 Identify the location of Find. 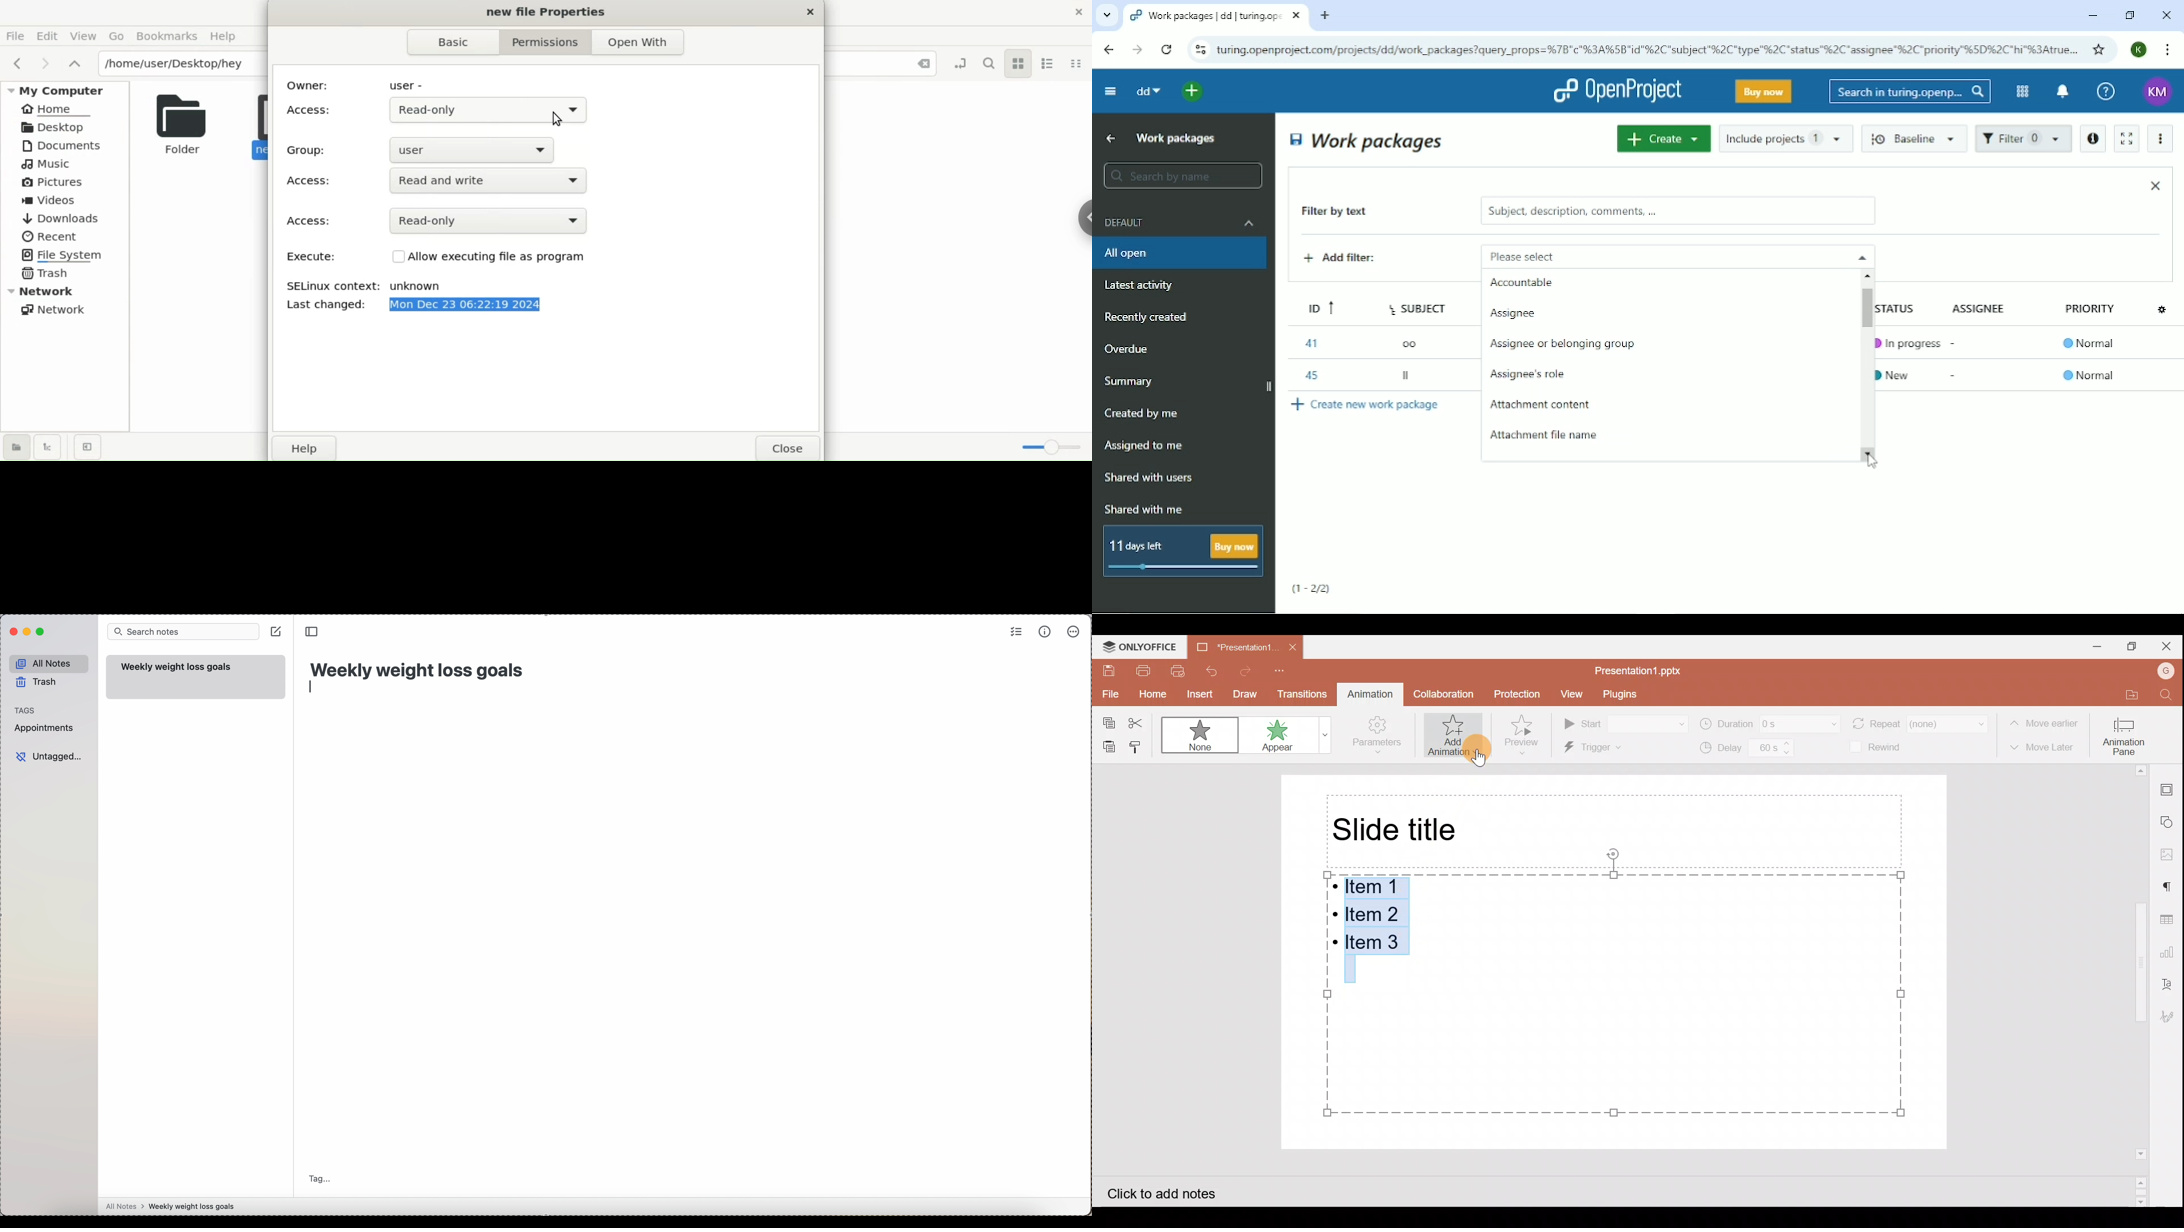
(2165, 694).